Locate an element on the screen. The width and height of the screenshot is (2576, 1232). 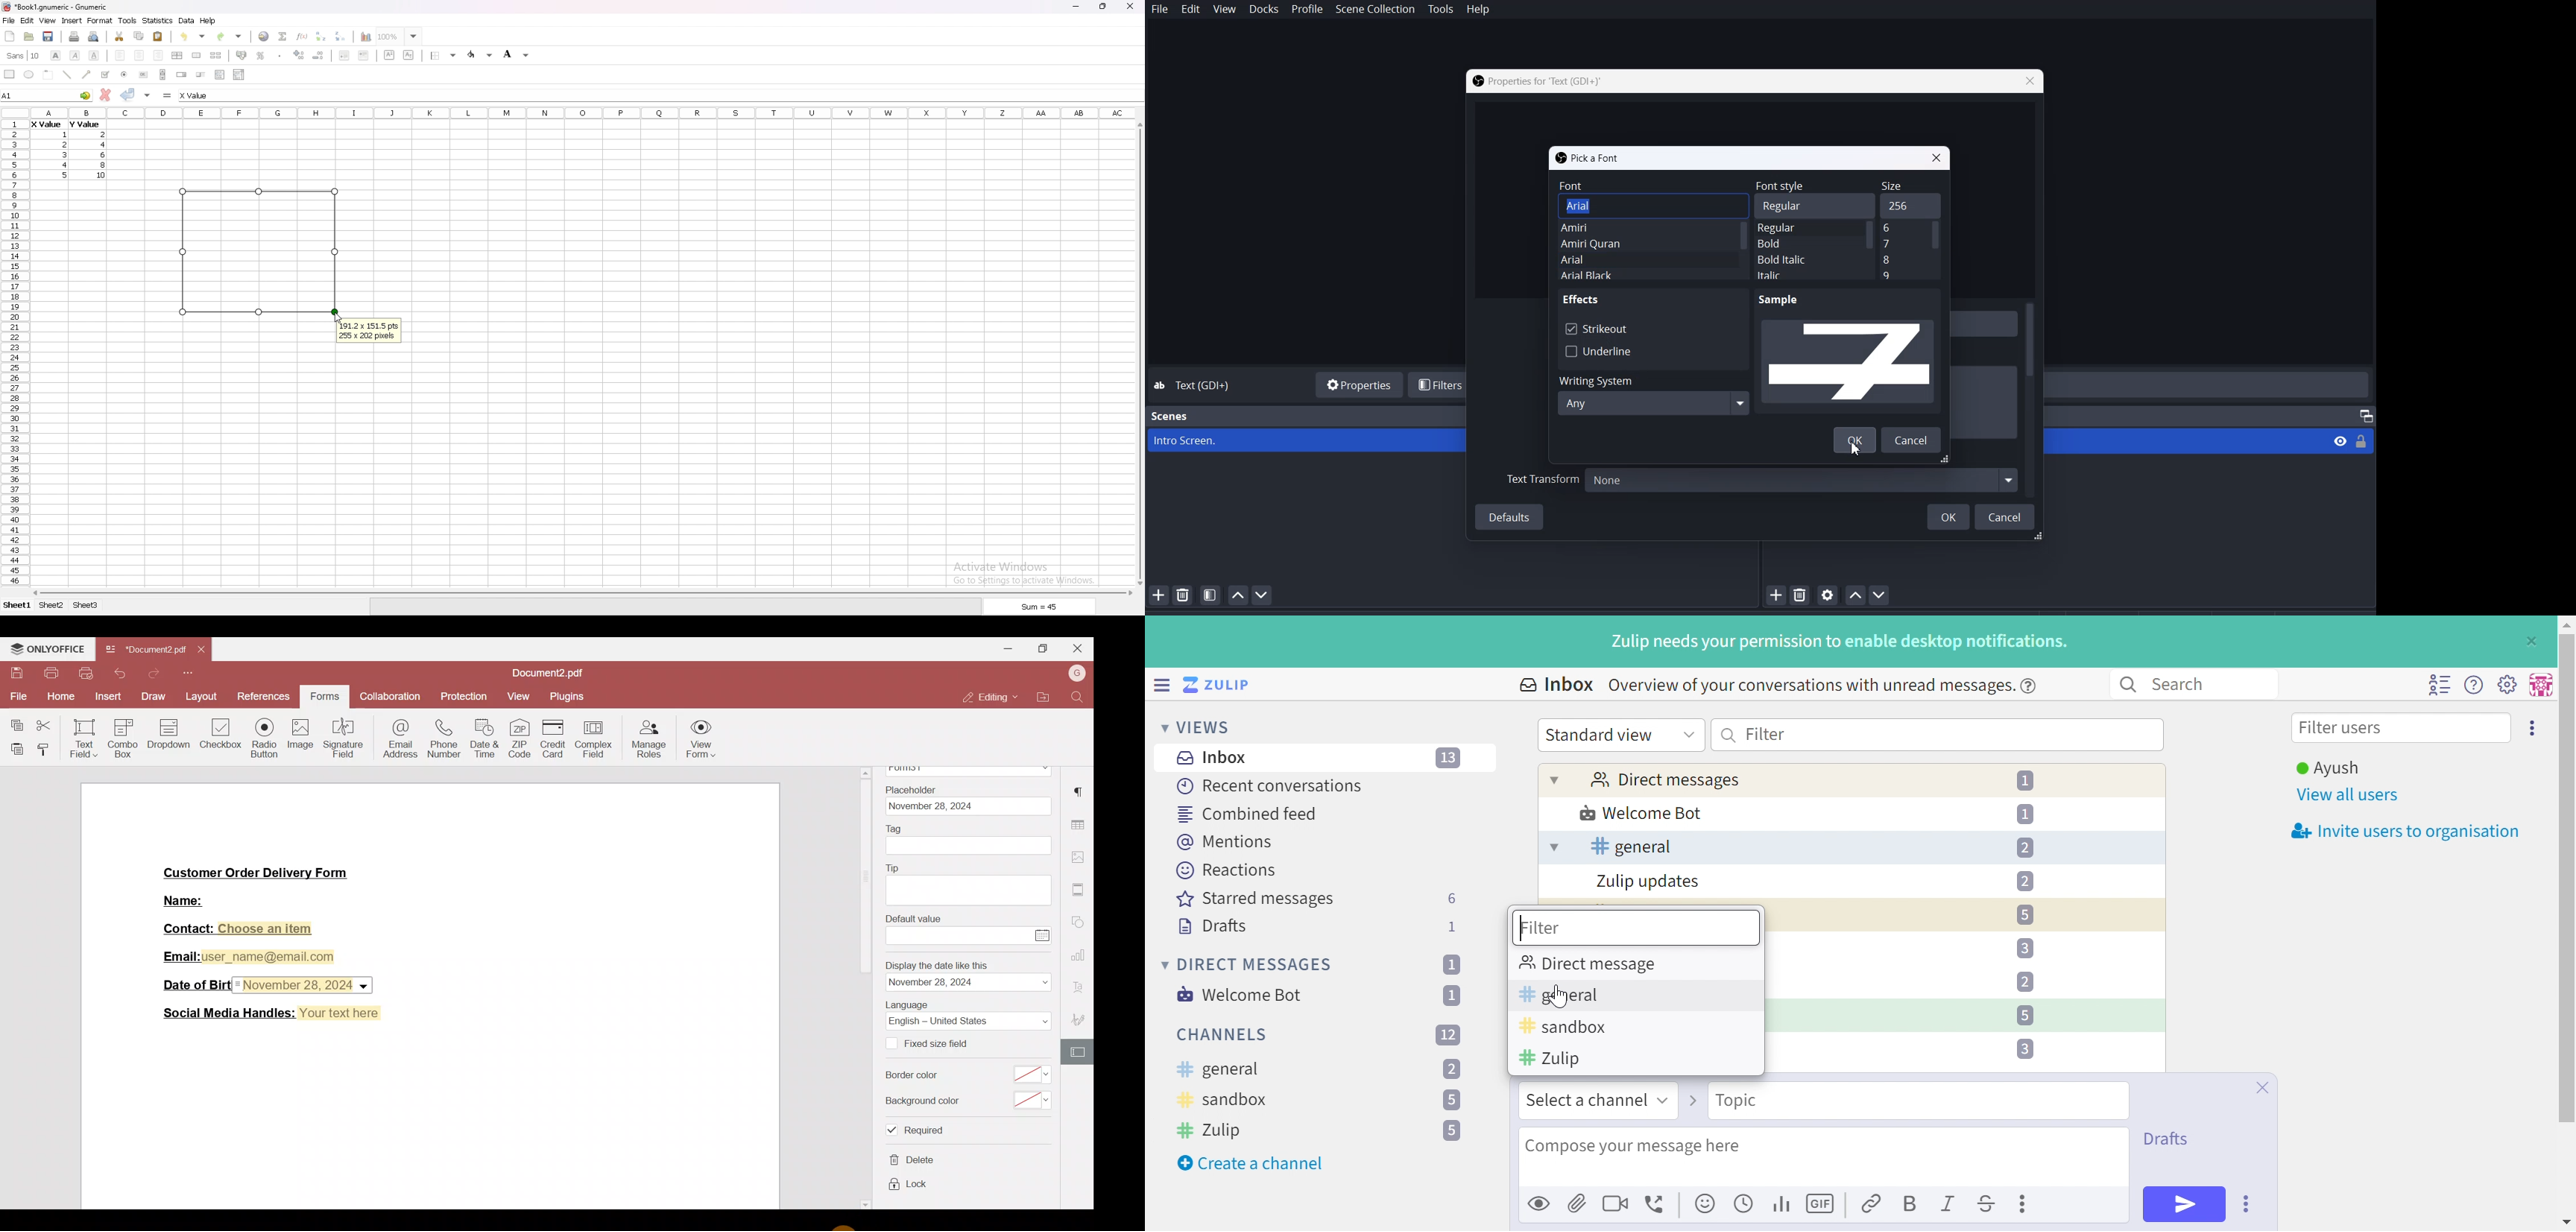
subscript is located at coordinates (409, 54).